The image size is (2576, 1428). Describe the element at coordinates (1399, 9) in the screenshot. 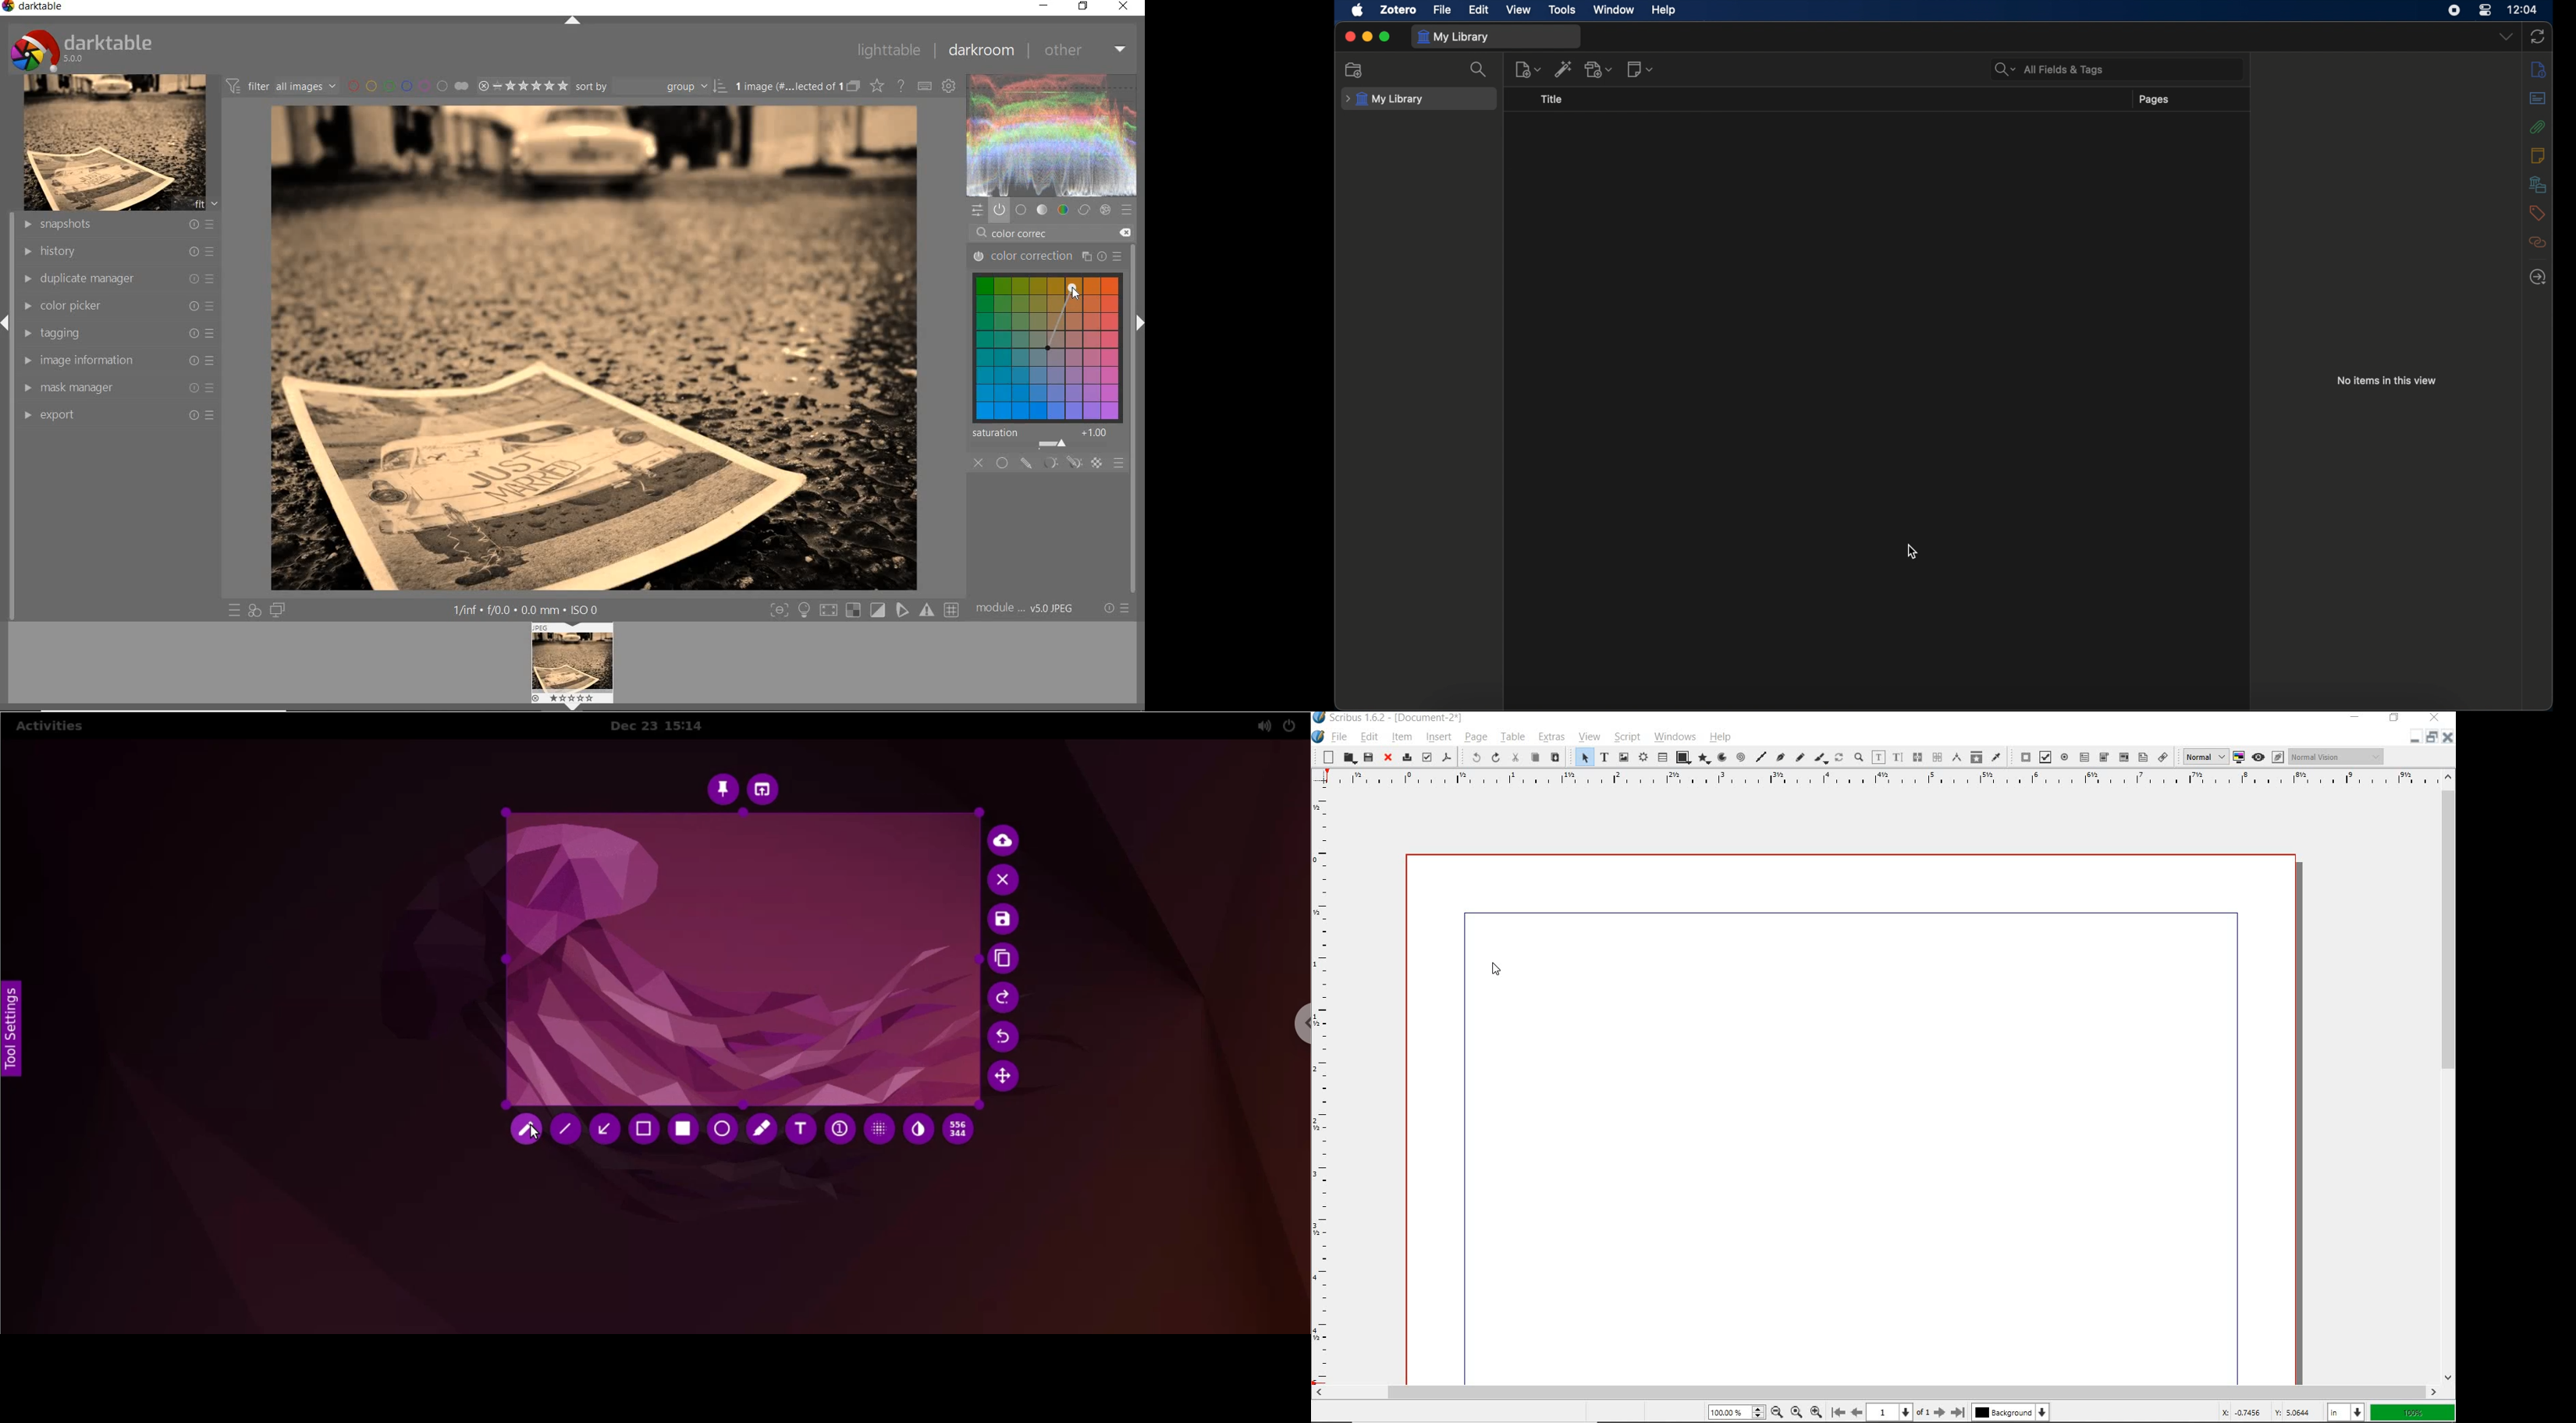

I see `zotero` at that location.